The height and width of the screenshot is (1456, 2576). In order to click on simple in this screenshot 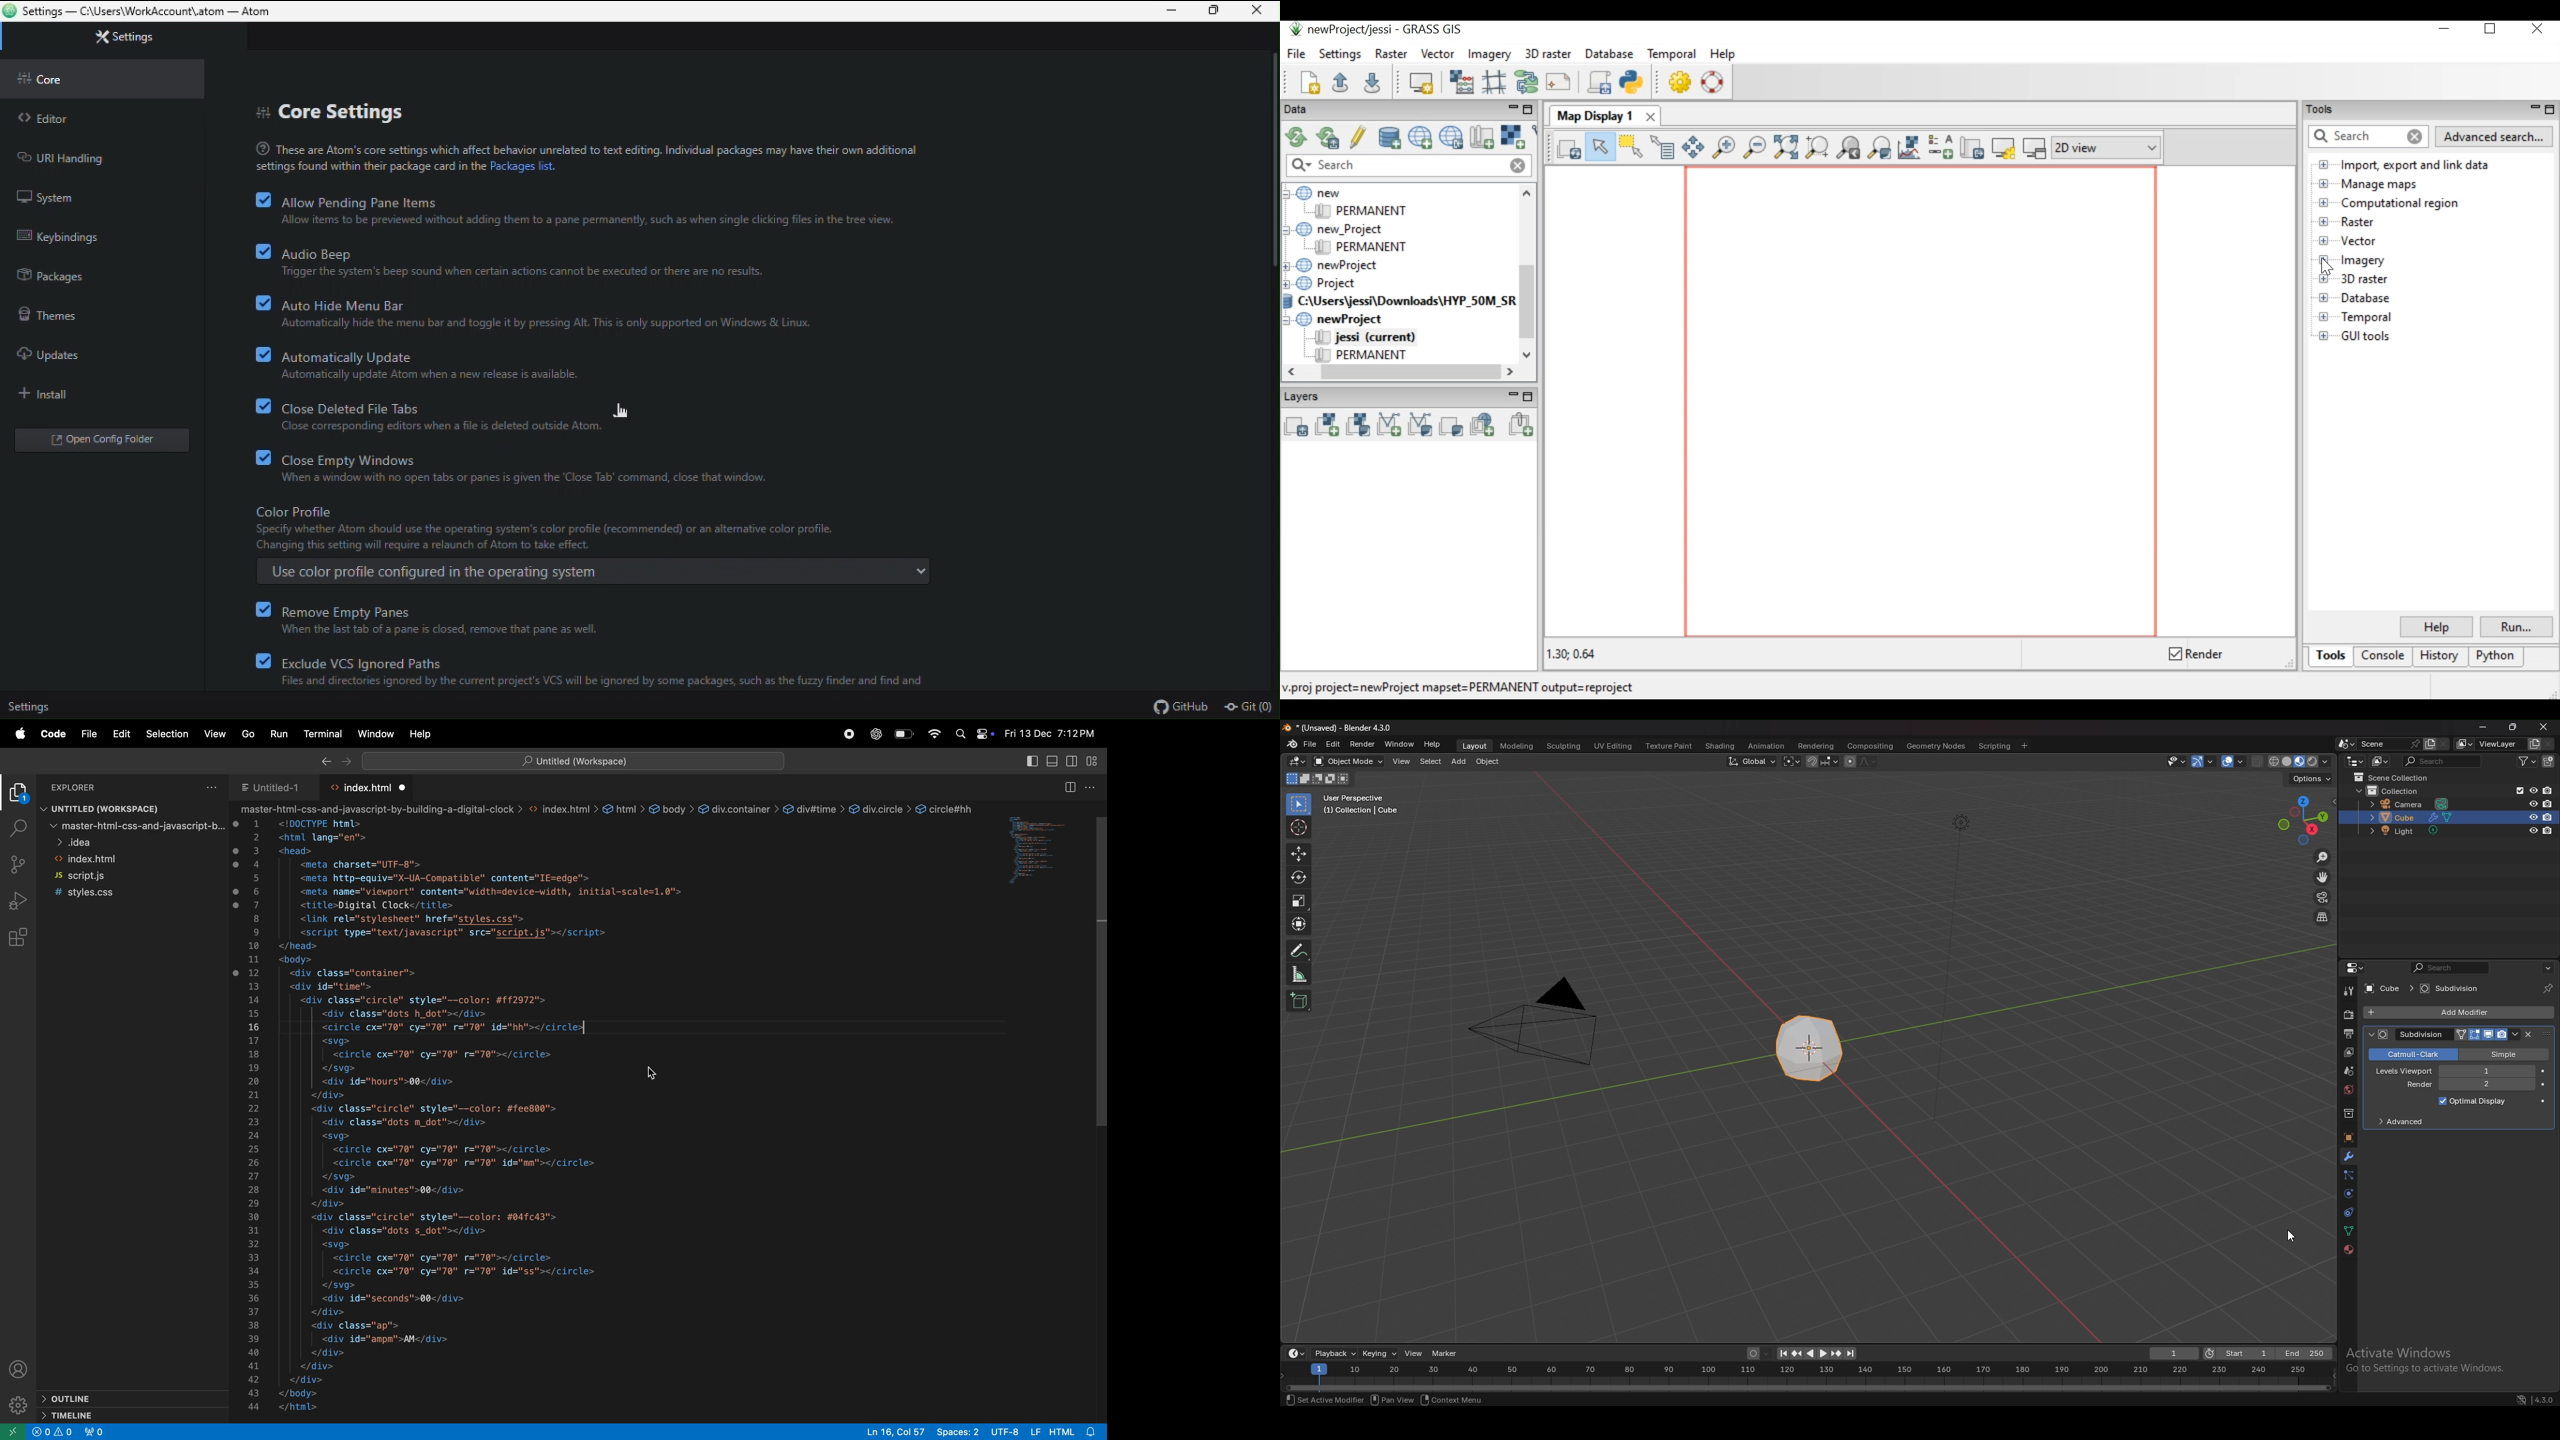, I will do `click(2502, 1054)`.